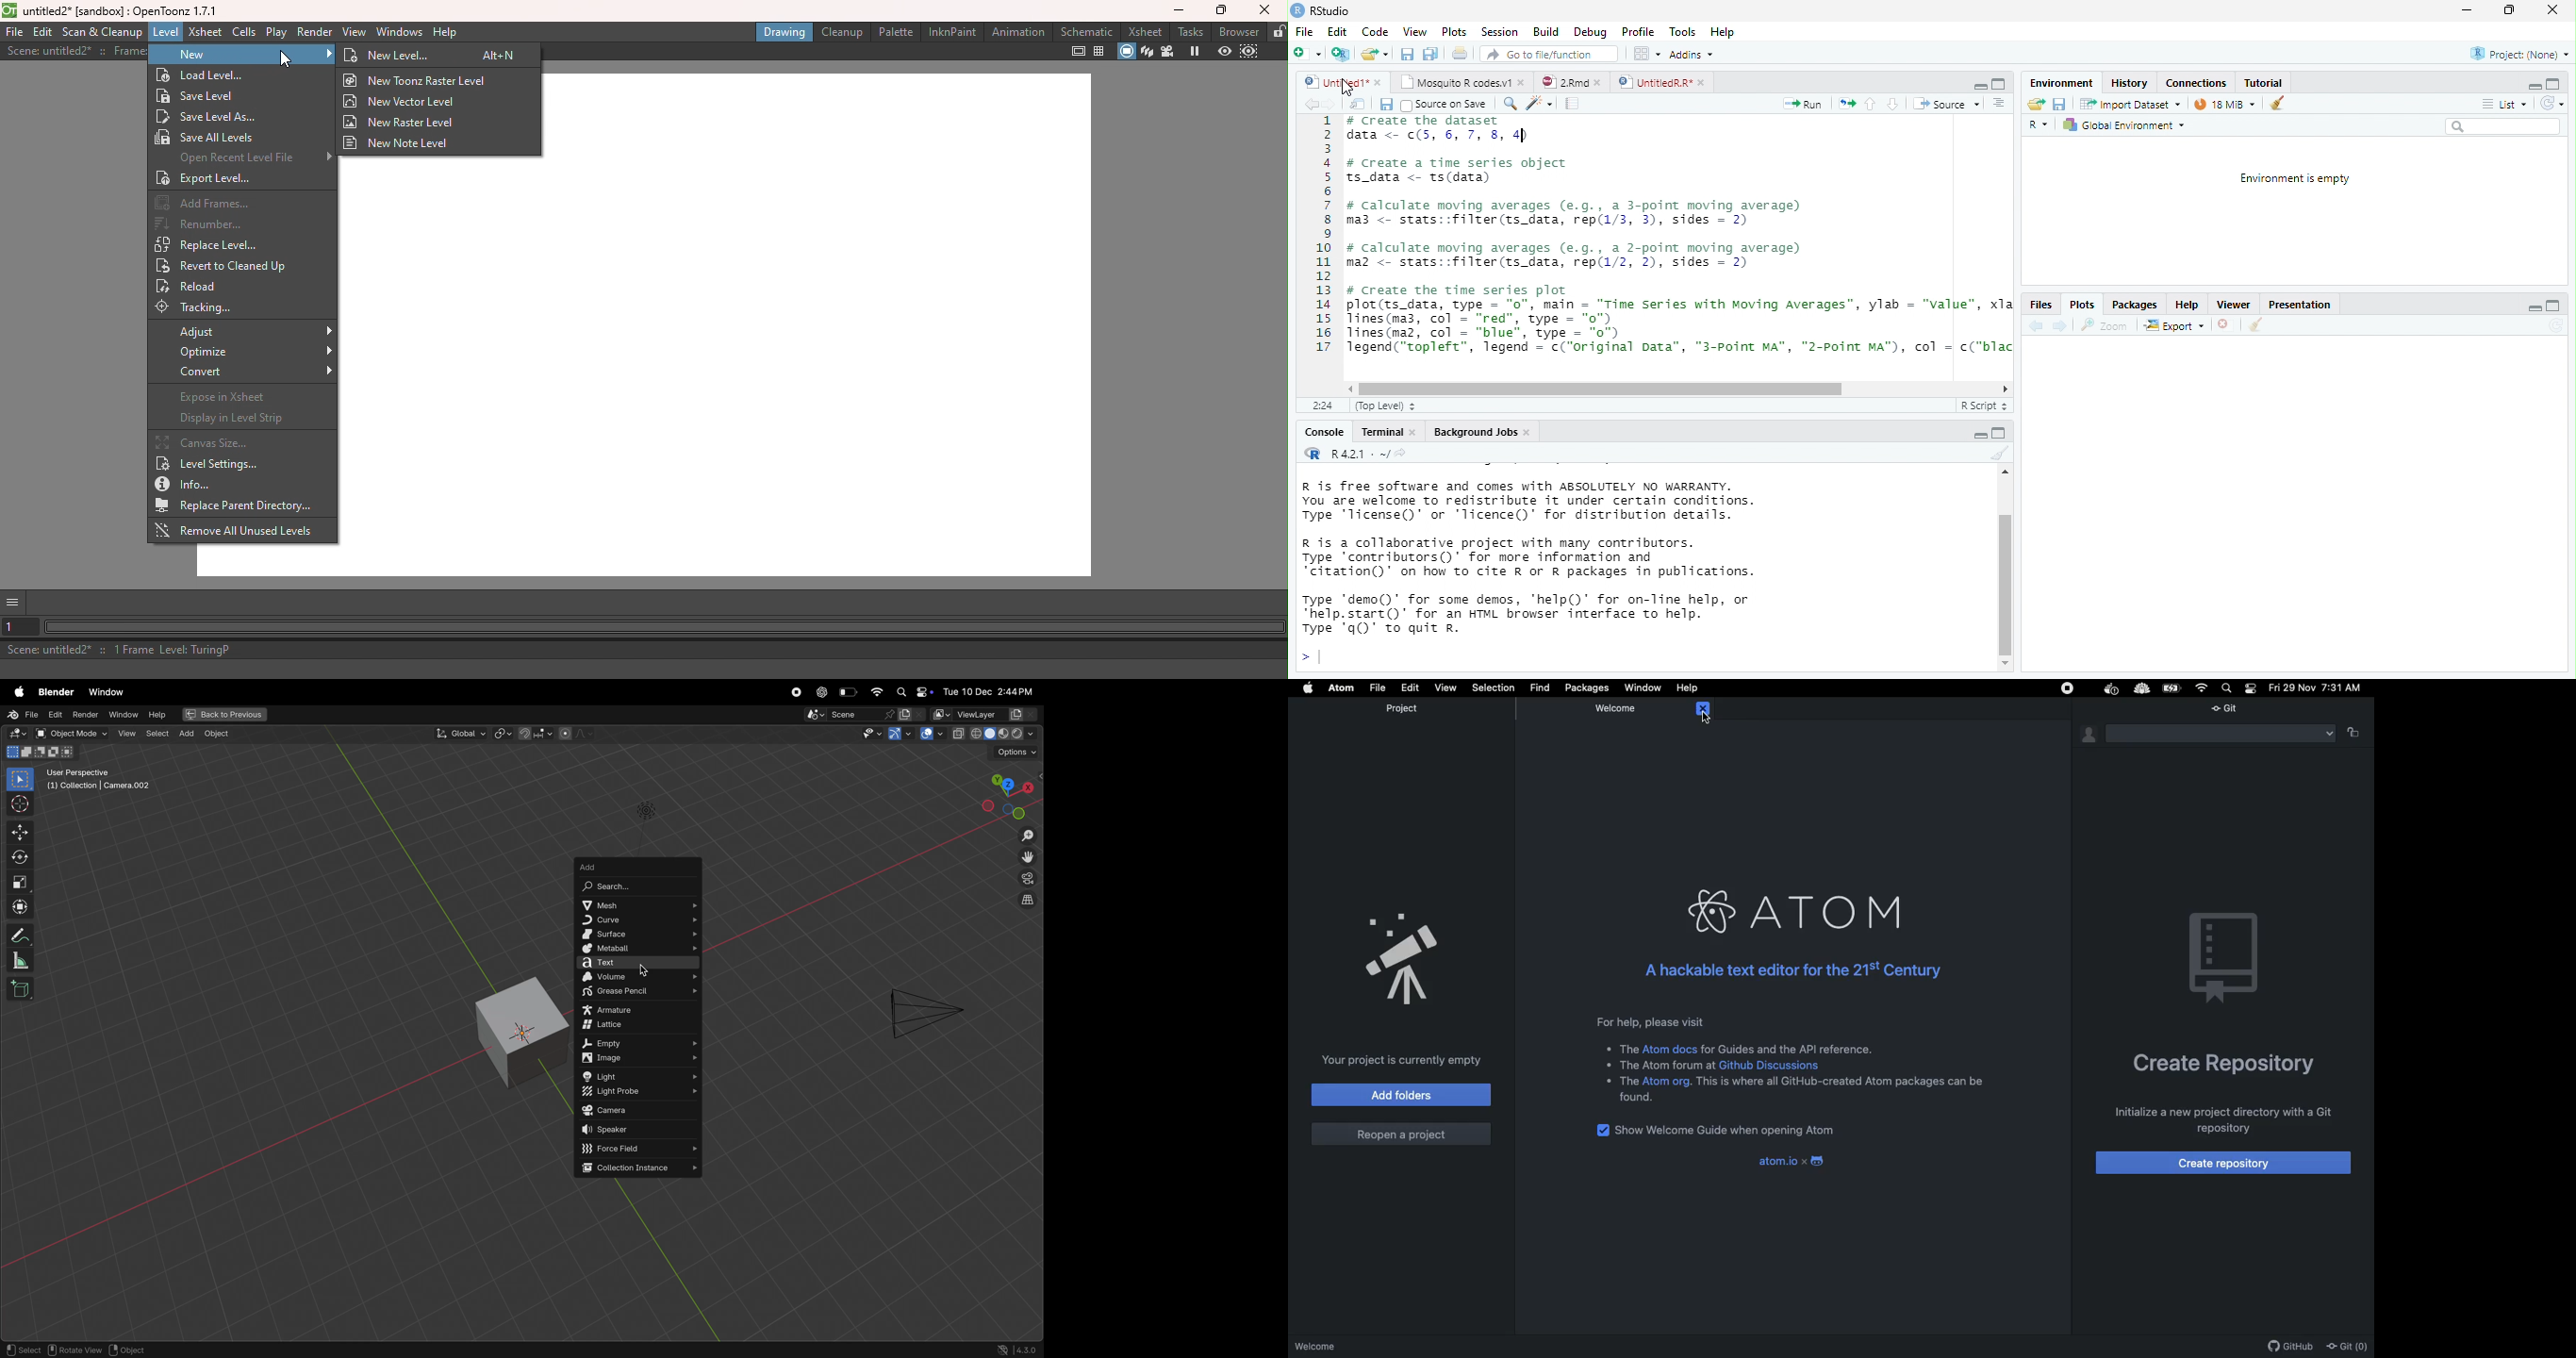  What do you see at coordinates (2006, 664) in the screenshot?
I see `scrollbar down` at bounding box center [2006, 664].